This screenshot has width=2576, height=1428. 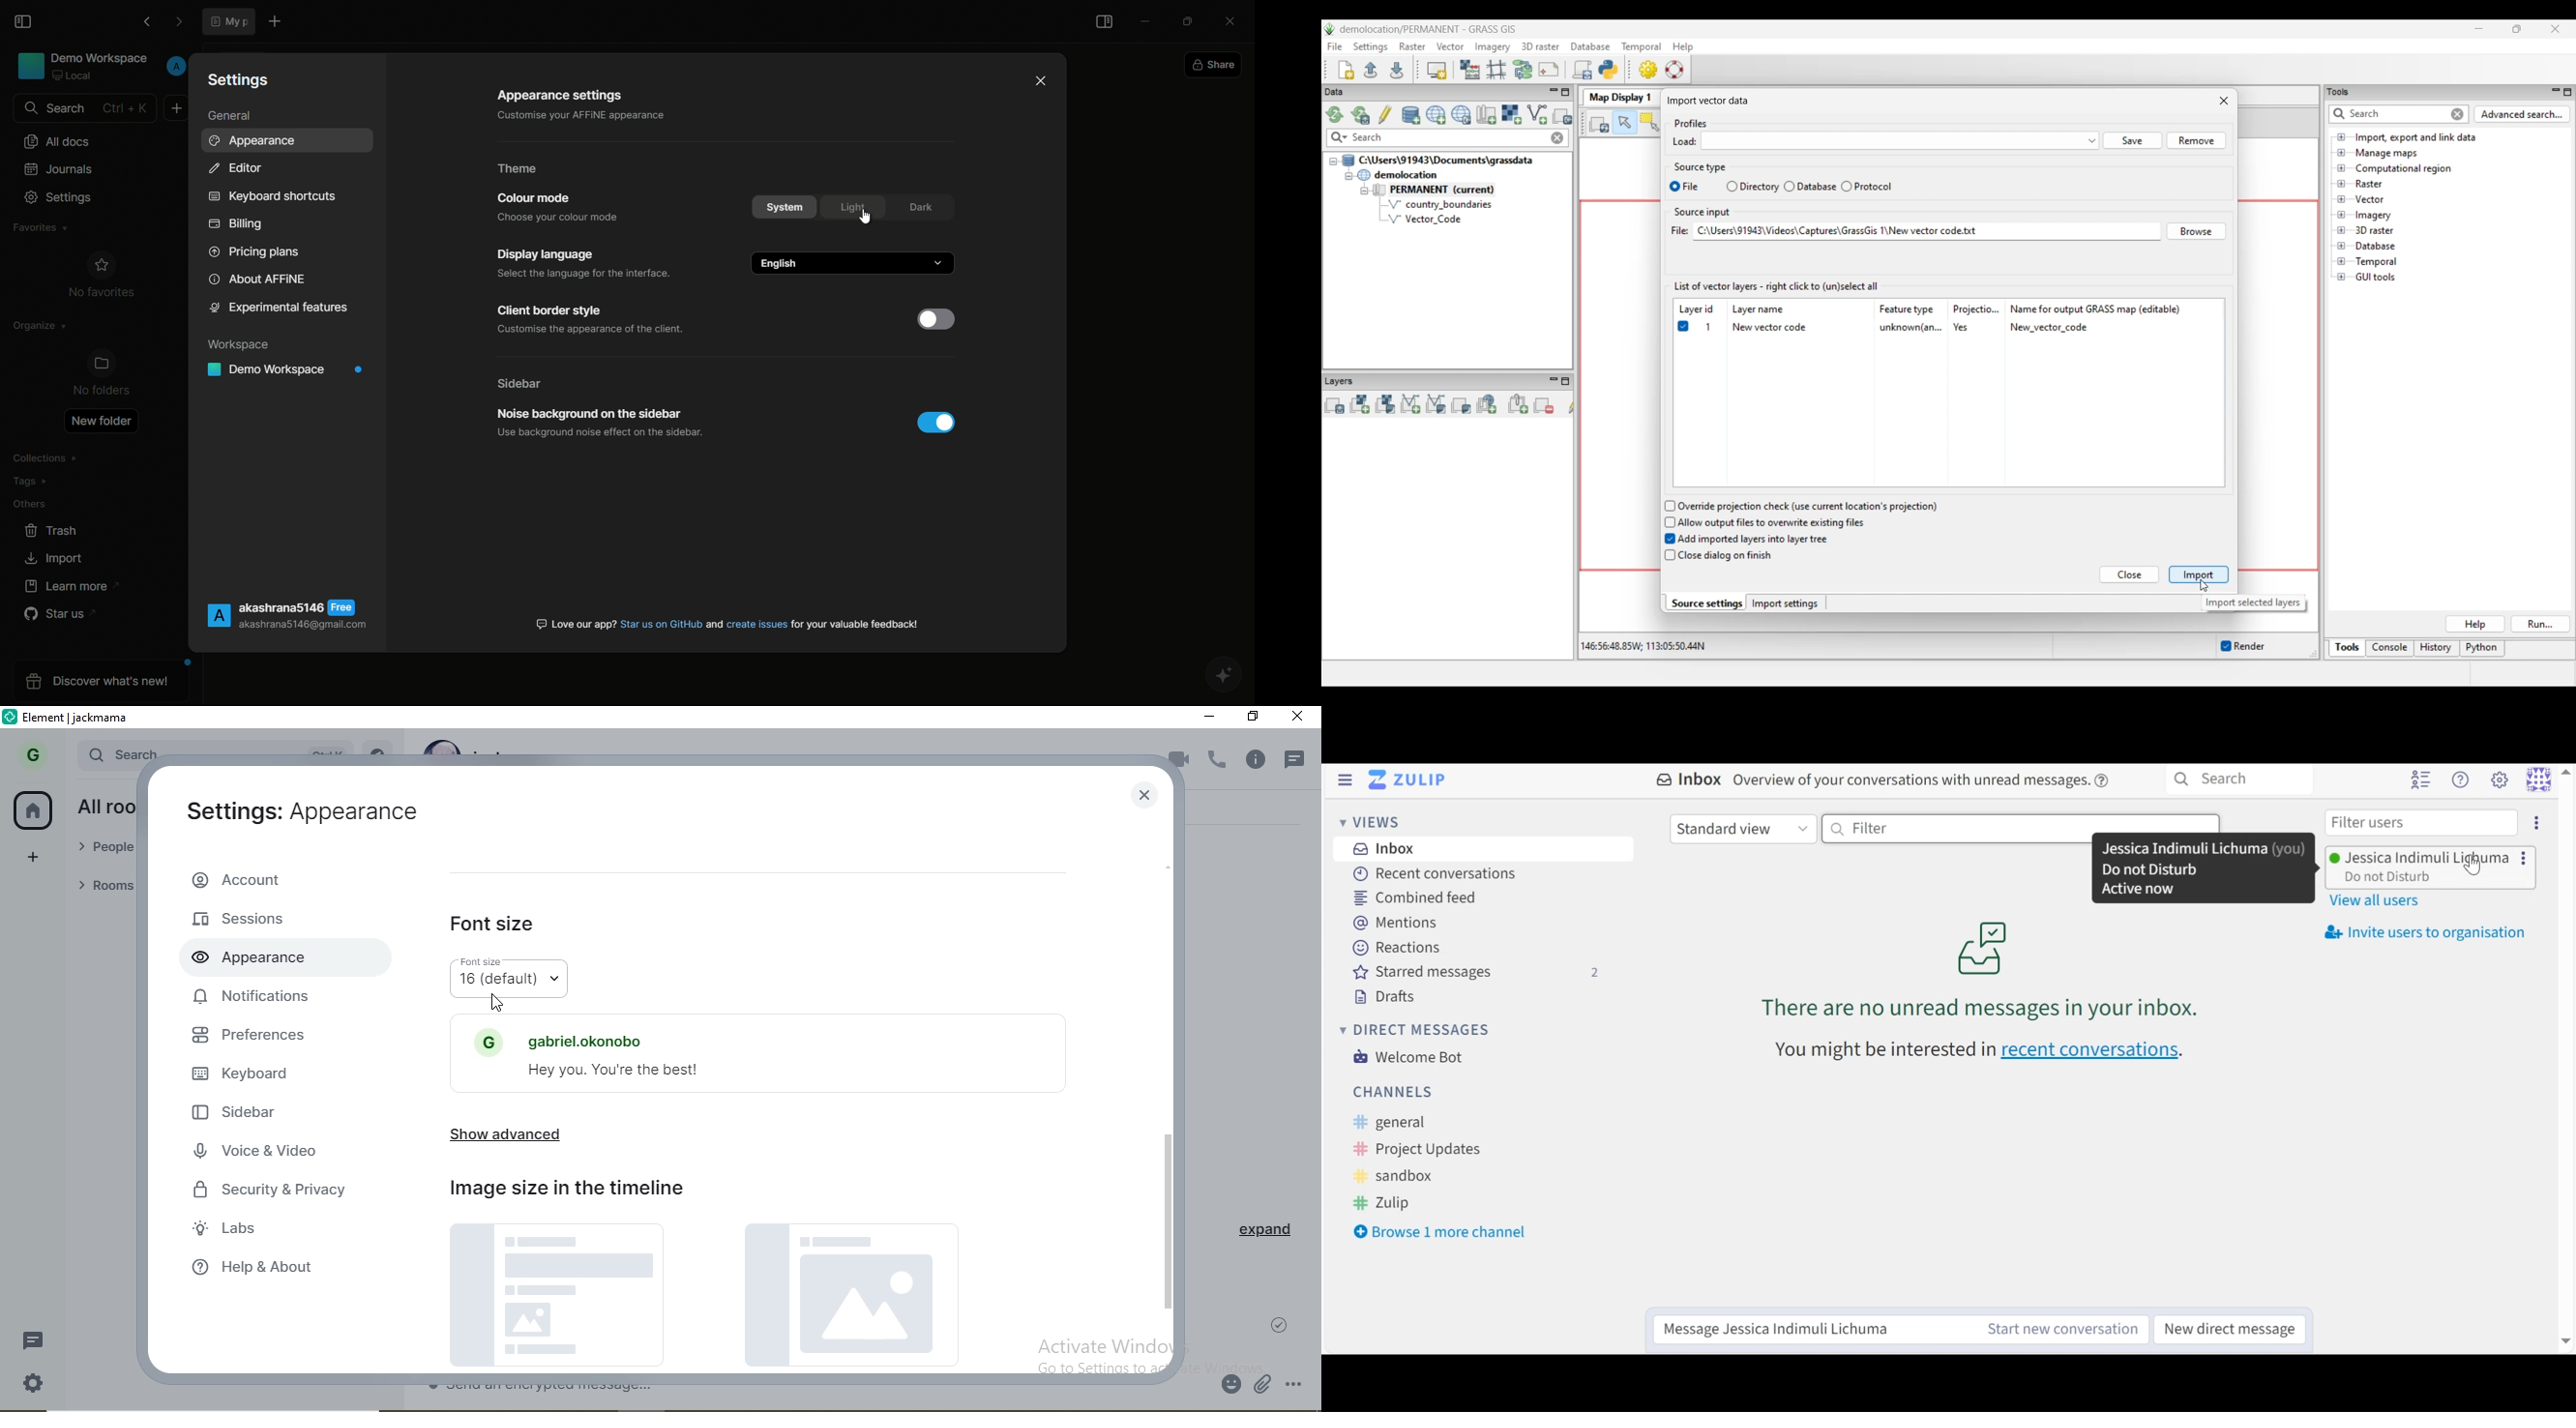 I want to click on Mentions, so click(x=1395, y=924).